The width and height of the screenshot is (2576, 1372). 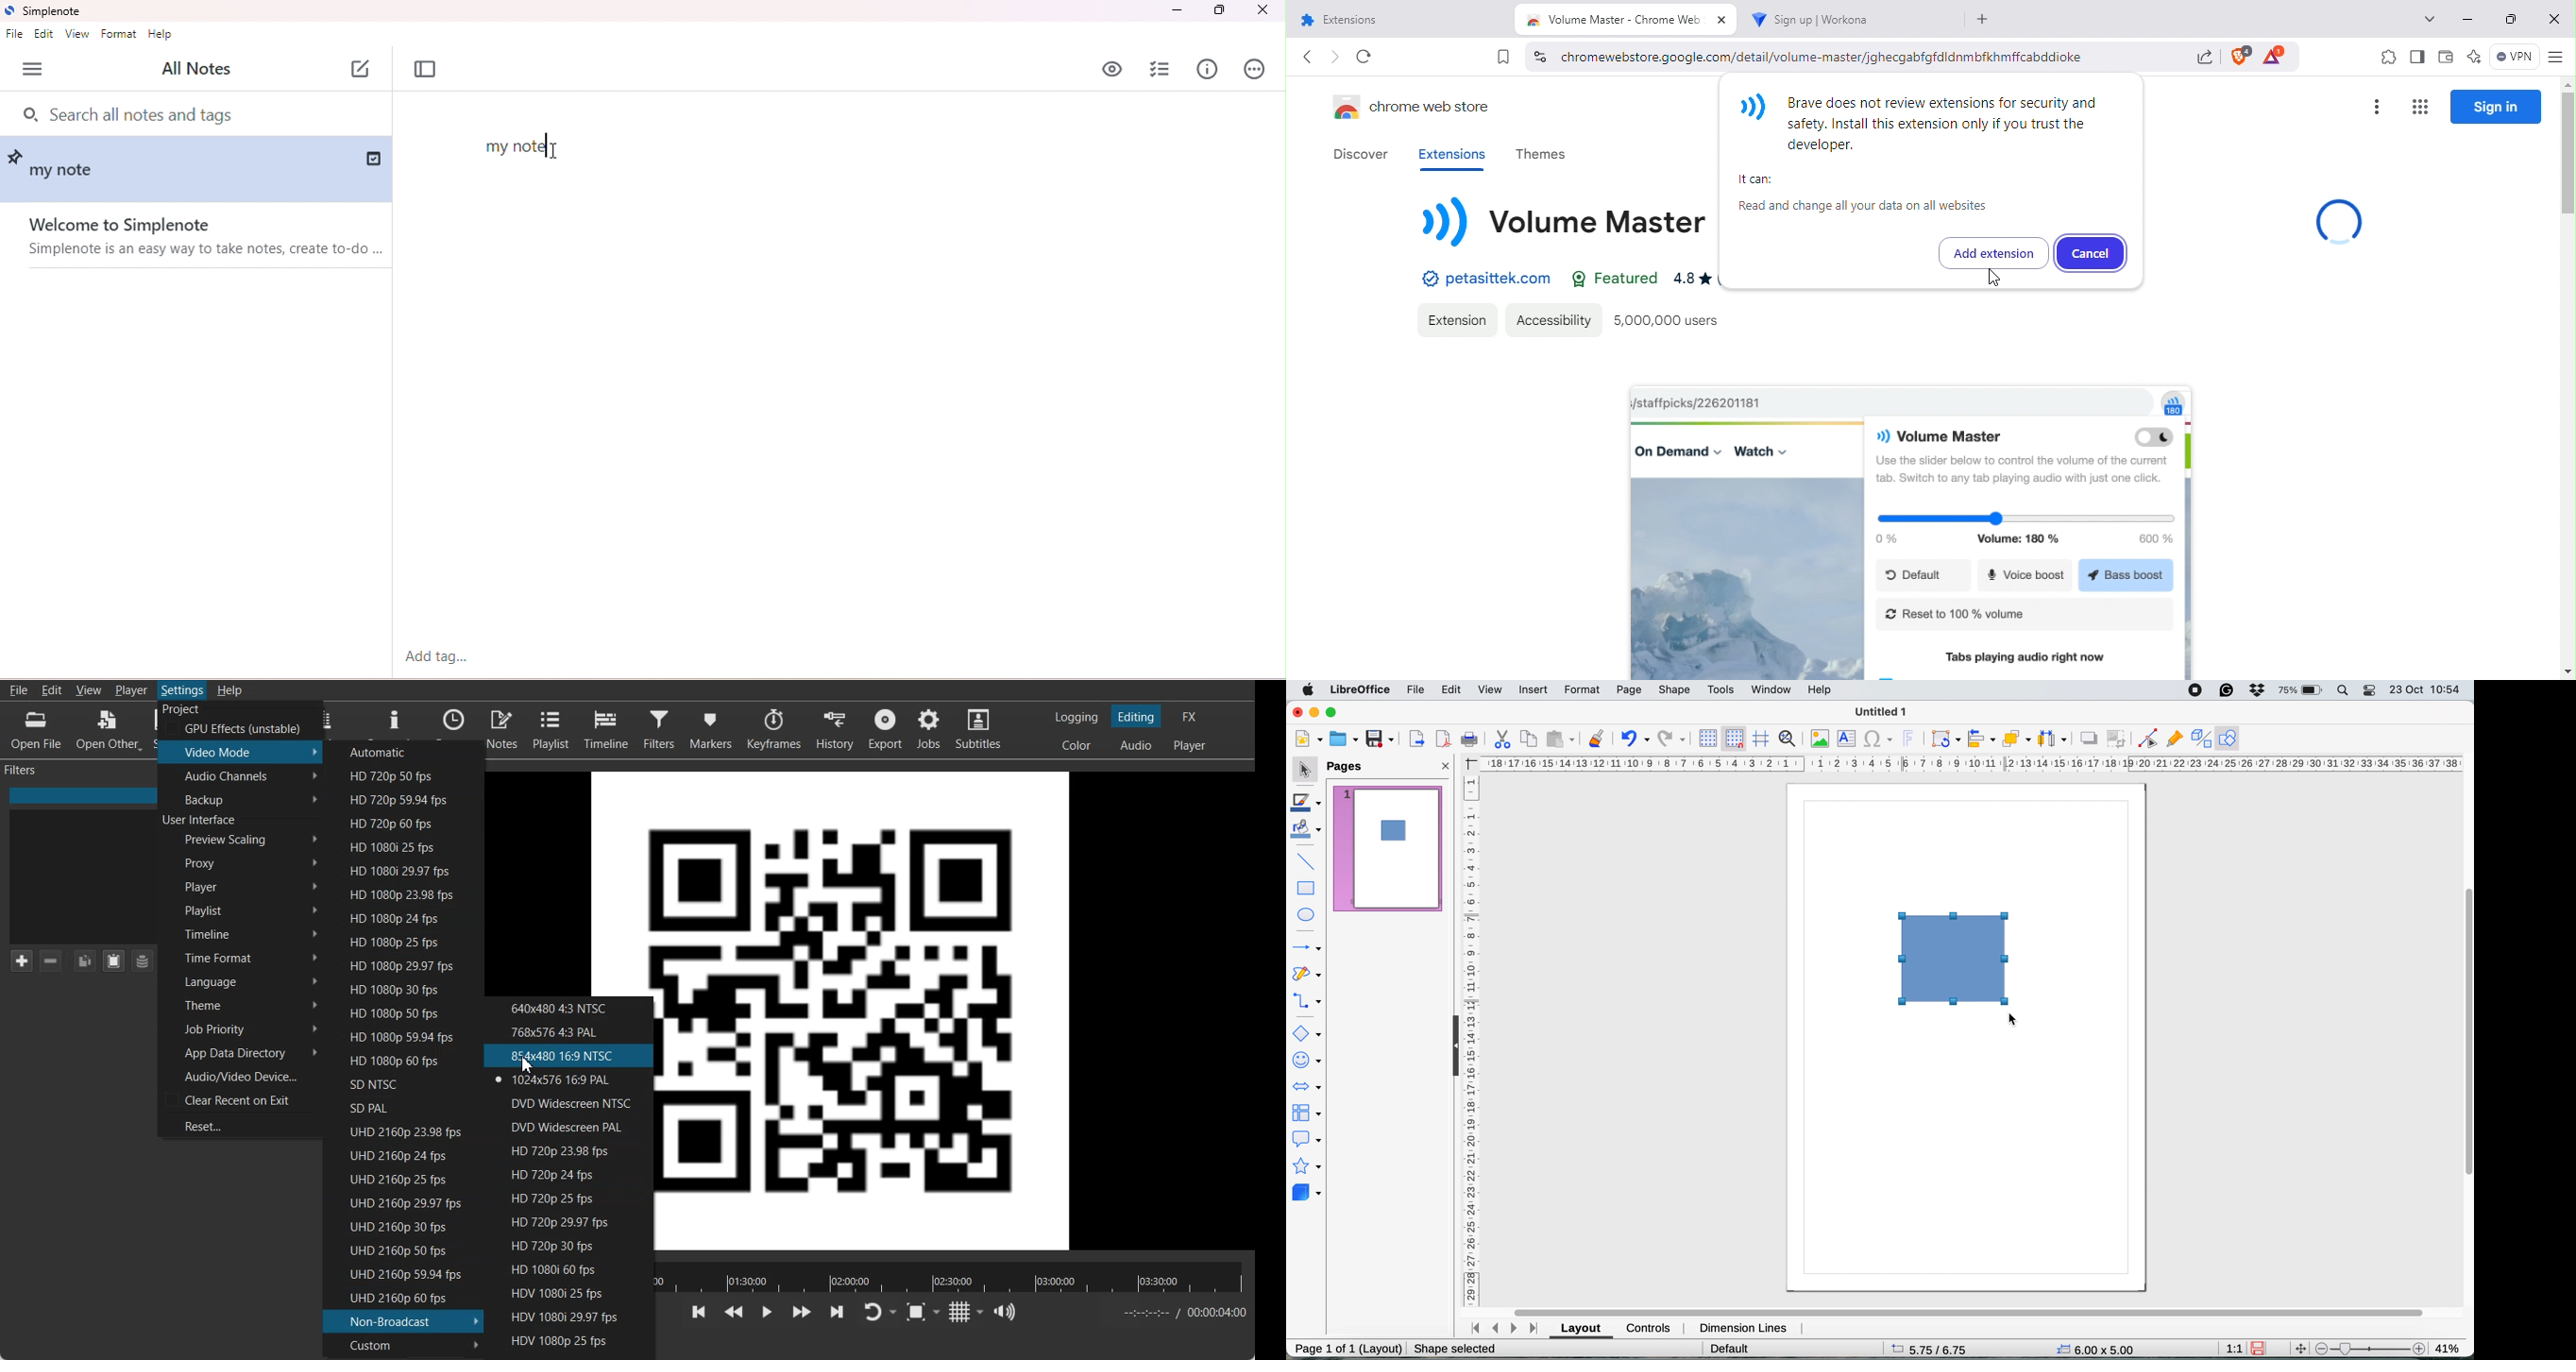 I want to click on HD 1080p 60 fps, so click(x=396, y=1060).